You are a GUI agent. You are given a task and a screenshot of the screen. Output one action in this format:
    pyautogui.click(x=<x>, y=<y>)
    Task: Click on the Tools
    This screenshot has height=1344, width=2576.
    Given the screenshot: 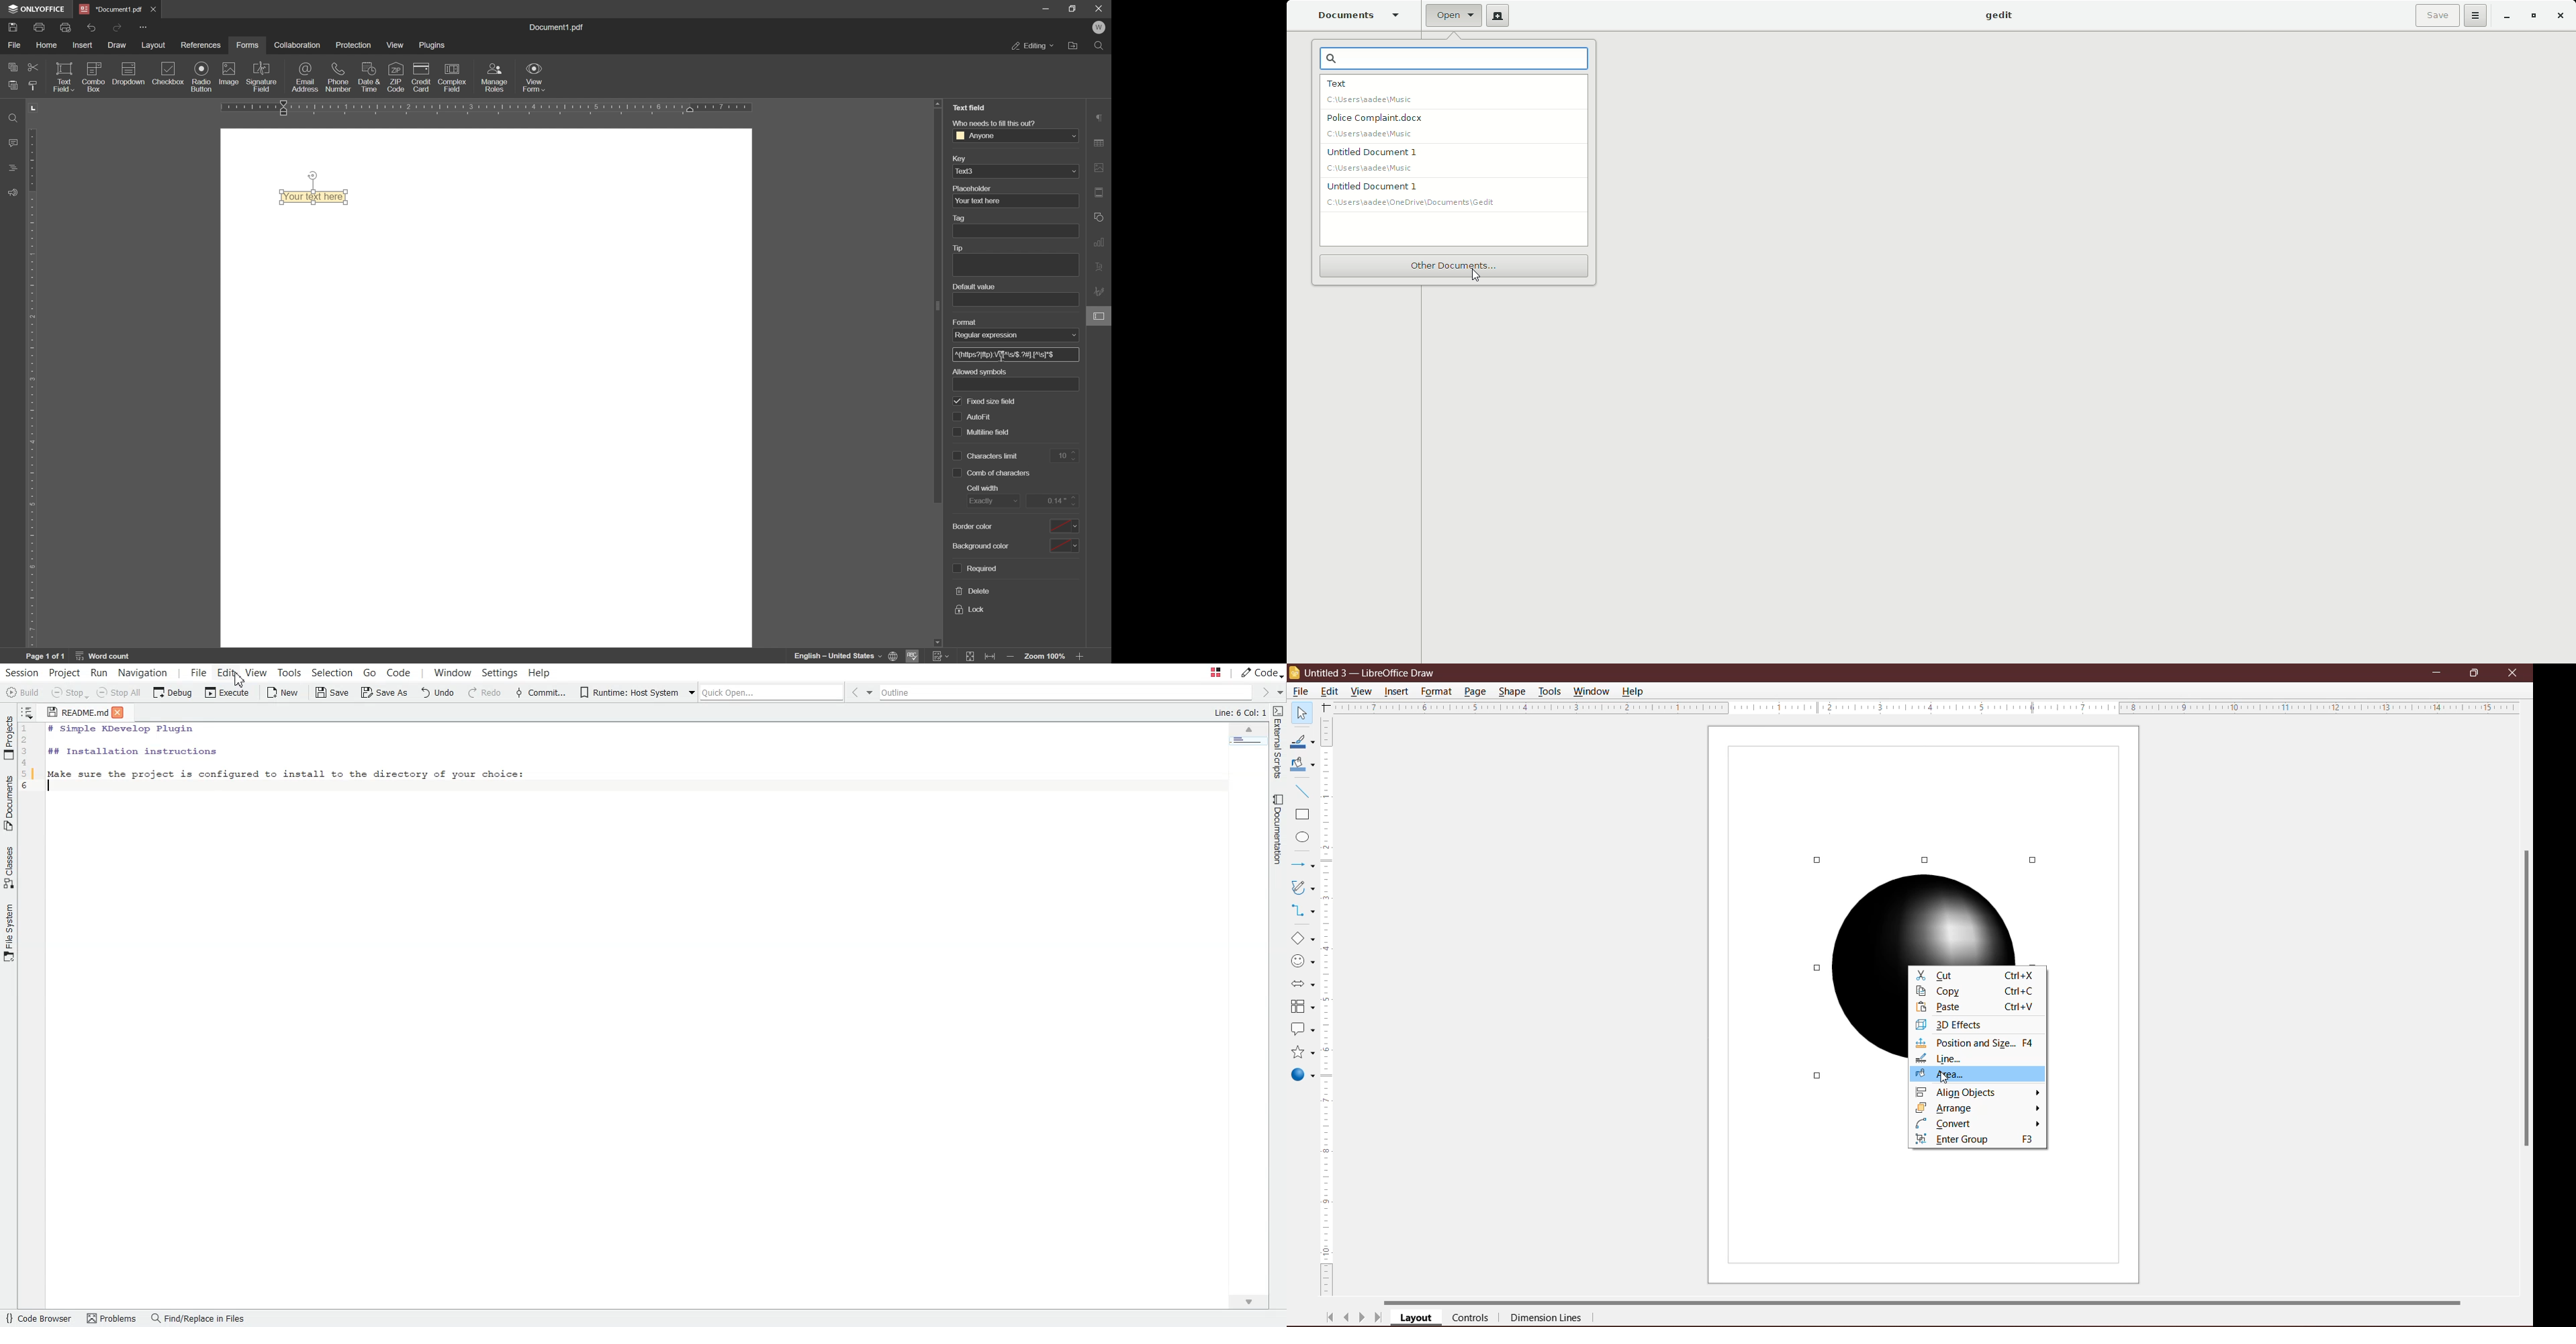 What is the action you would take?
    pyautogui.click(x=1550, y=691)
    